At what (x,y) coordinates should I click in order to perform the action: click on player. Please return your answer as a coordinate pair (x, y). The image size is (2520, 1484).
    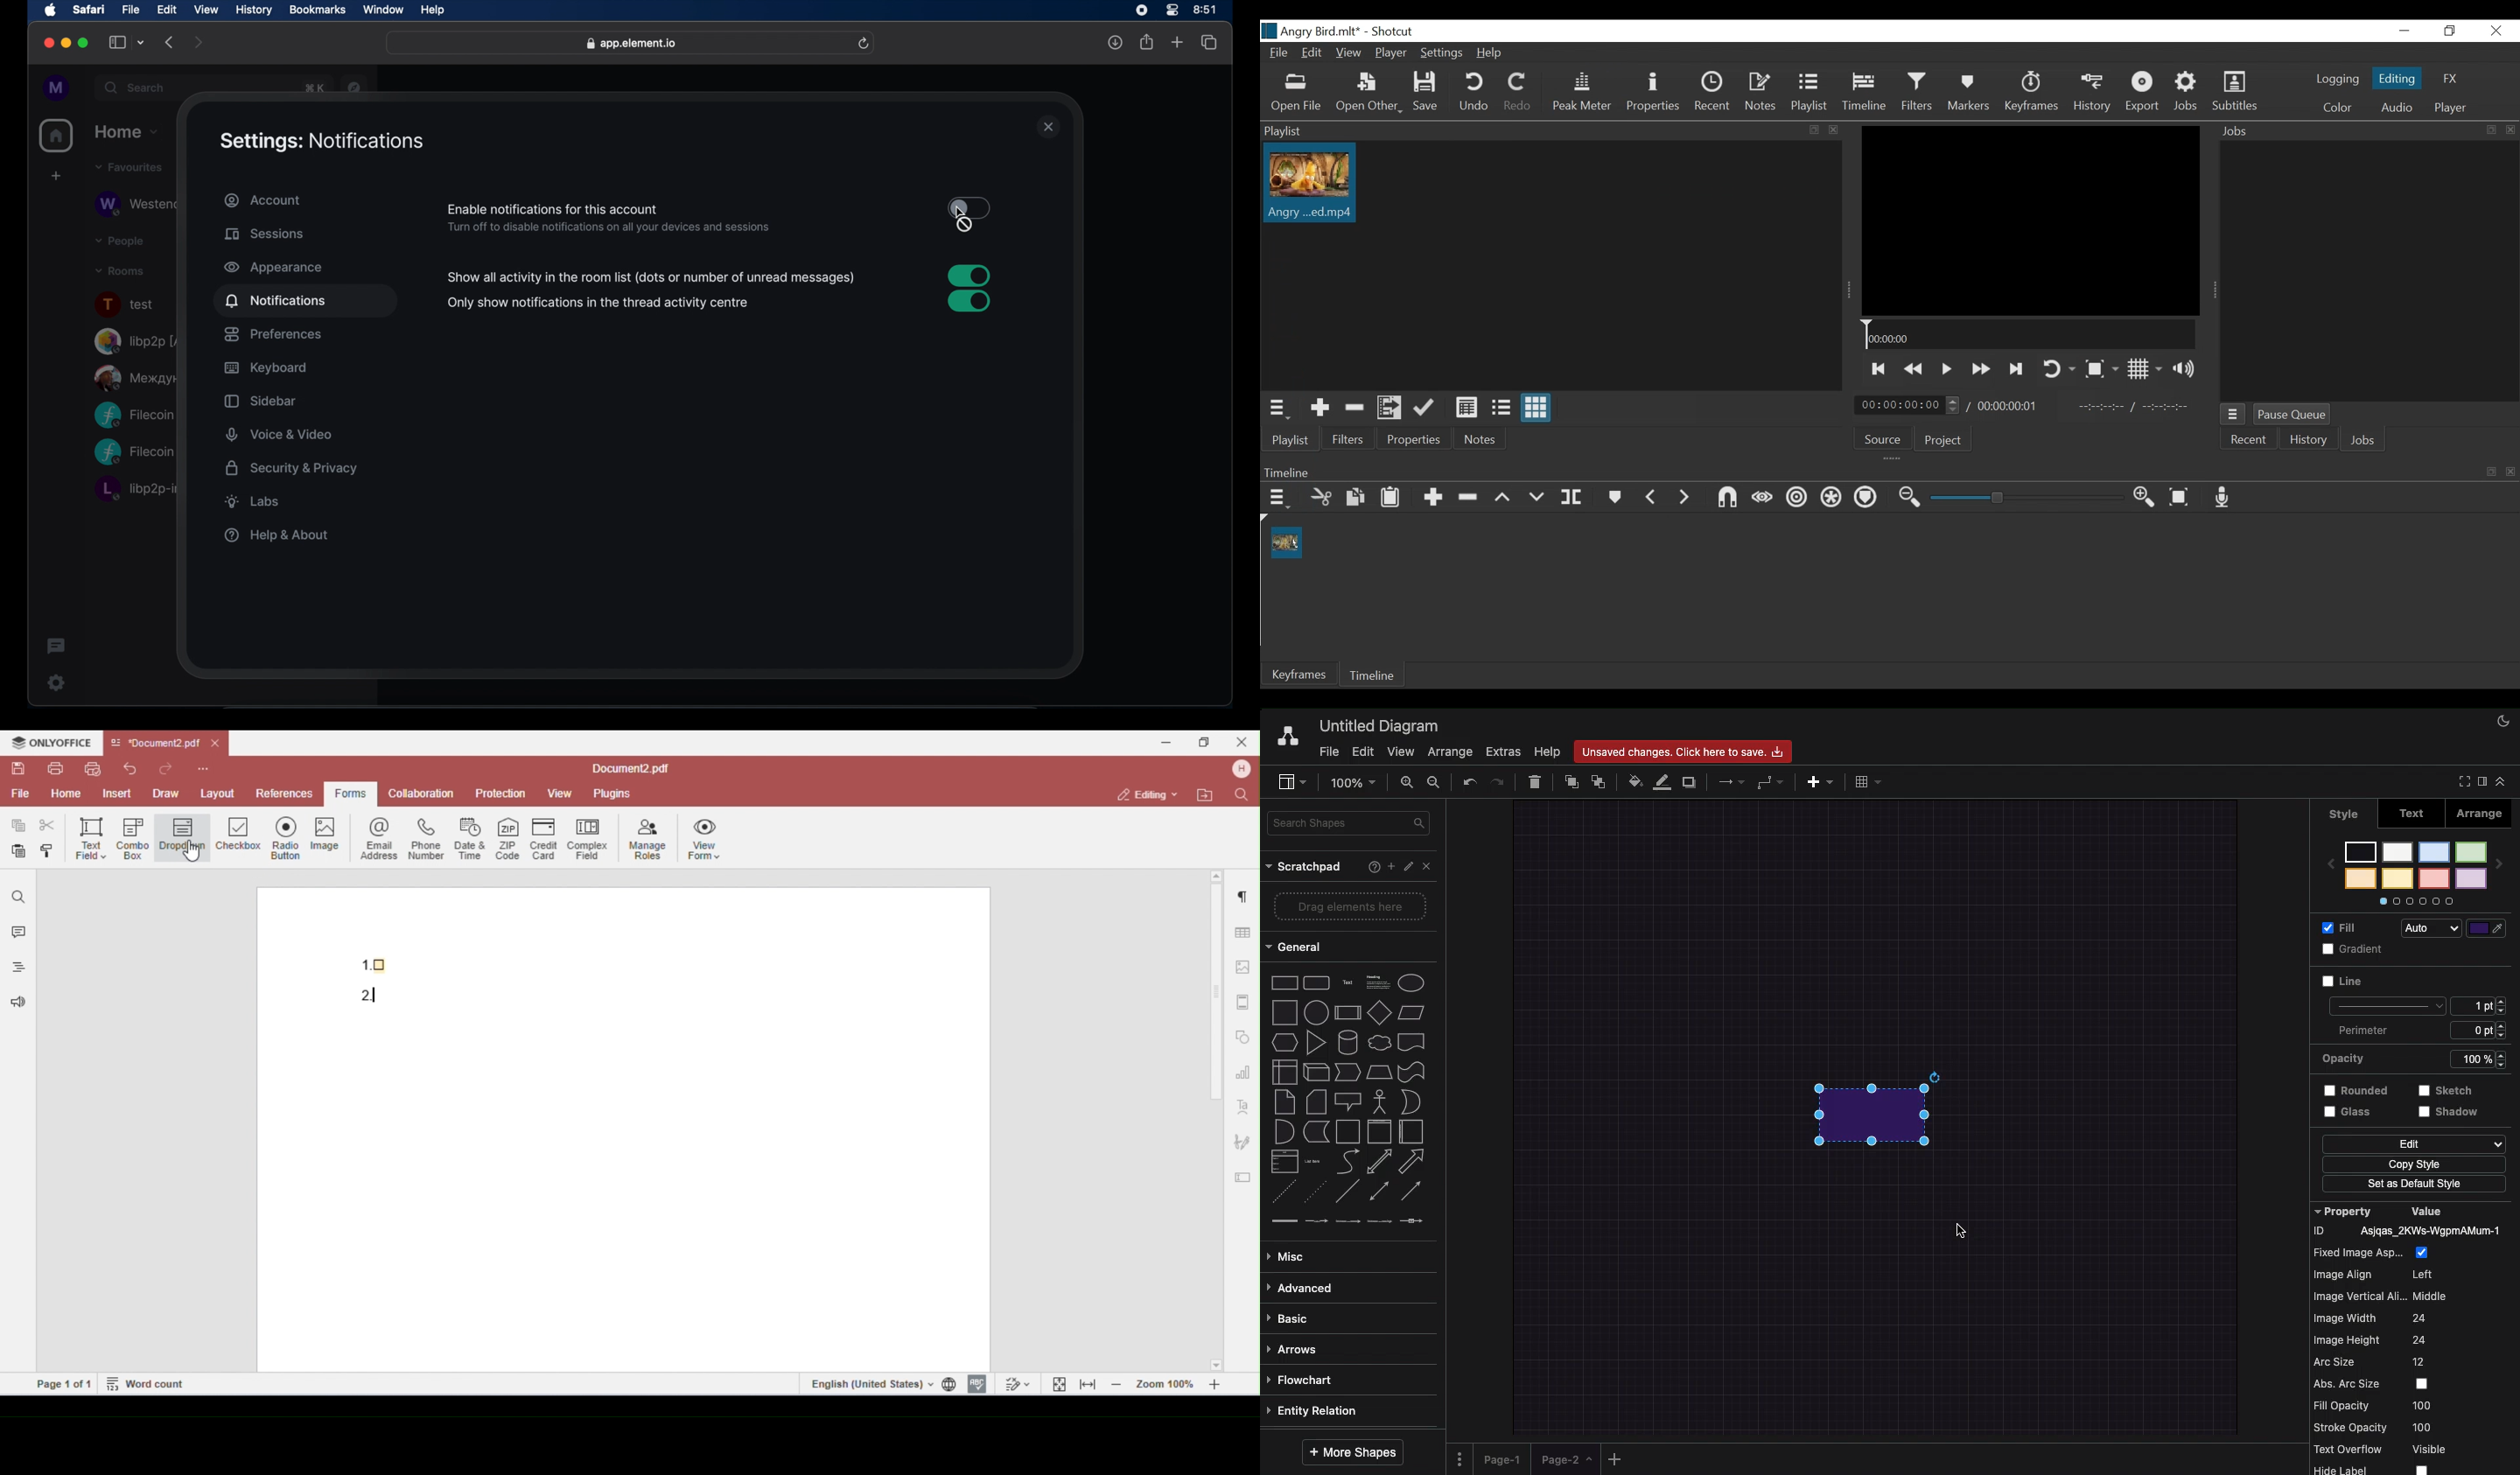
    Looking at the image, I should click on (2450, 108).